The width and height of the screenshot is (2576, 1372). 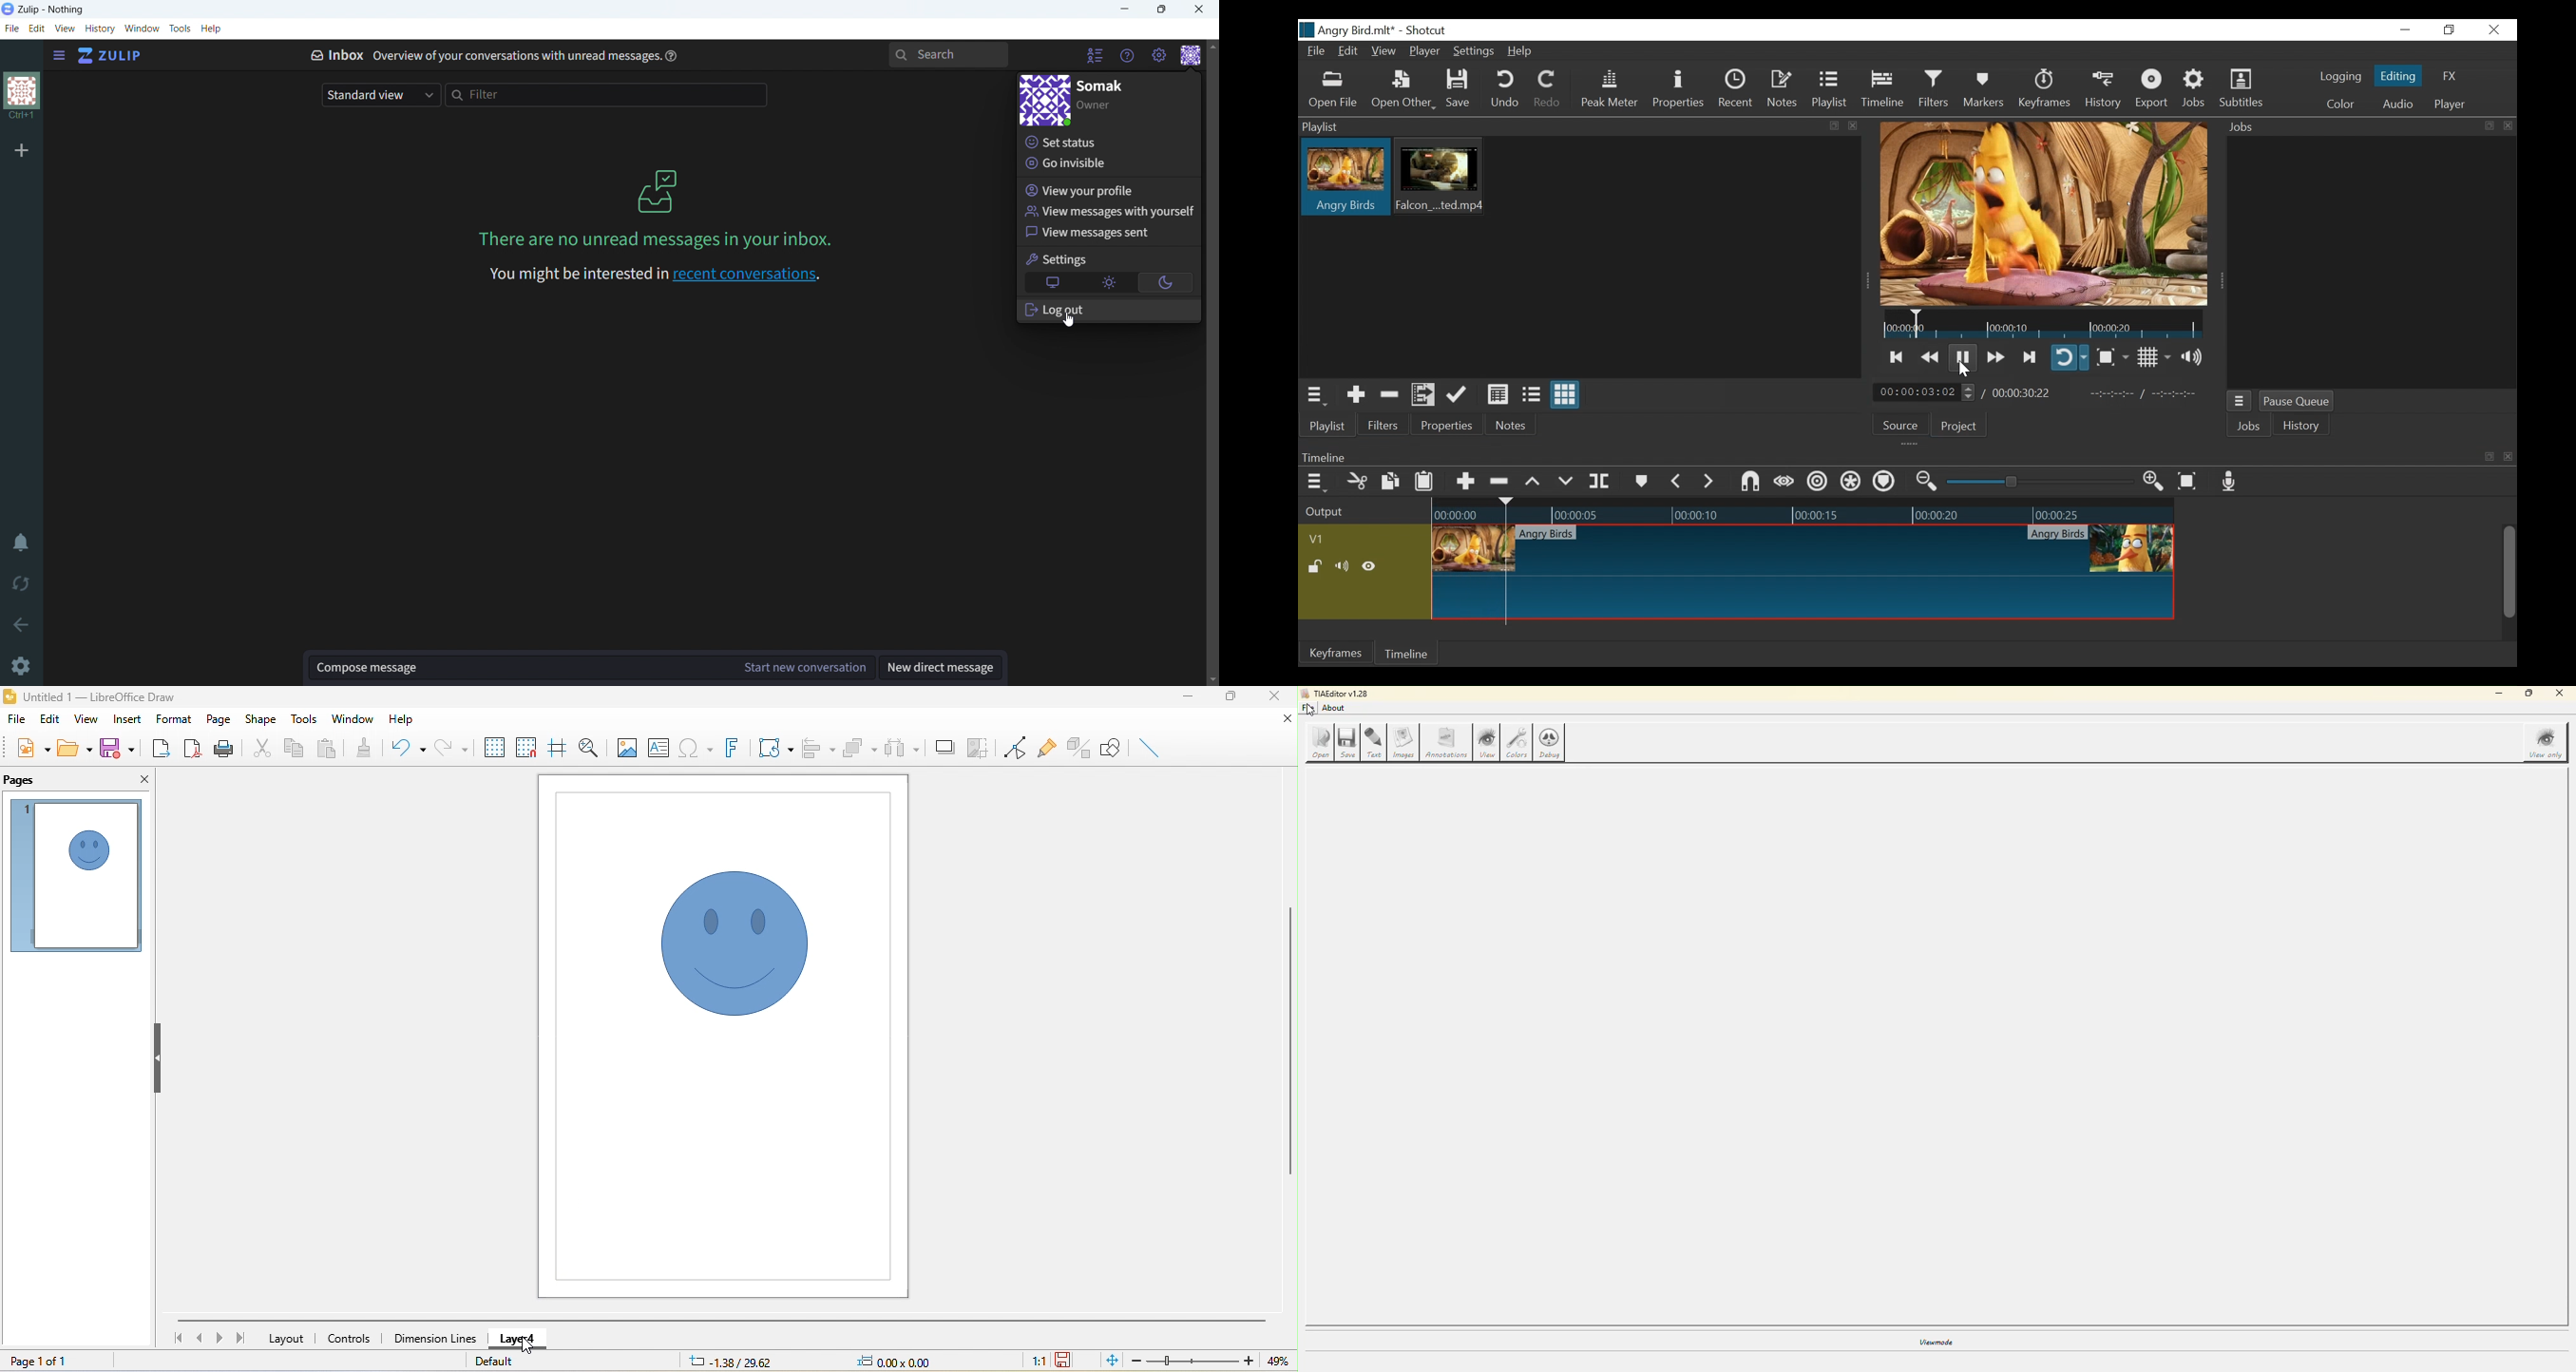 I want to click on View as Detail, so click(x=1497, y=393).